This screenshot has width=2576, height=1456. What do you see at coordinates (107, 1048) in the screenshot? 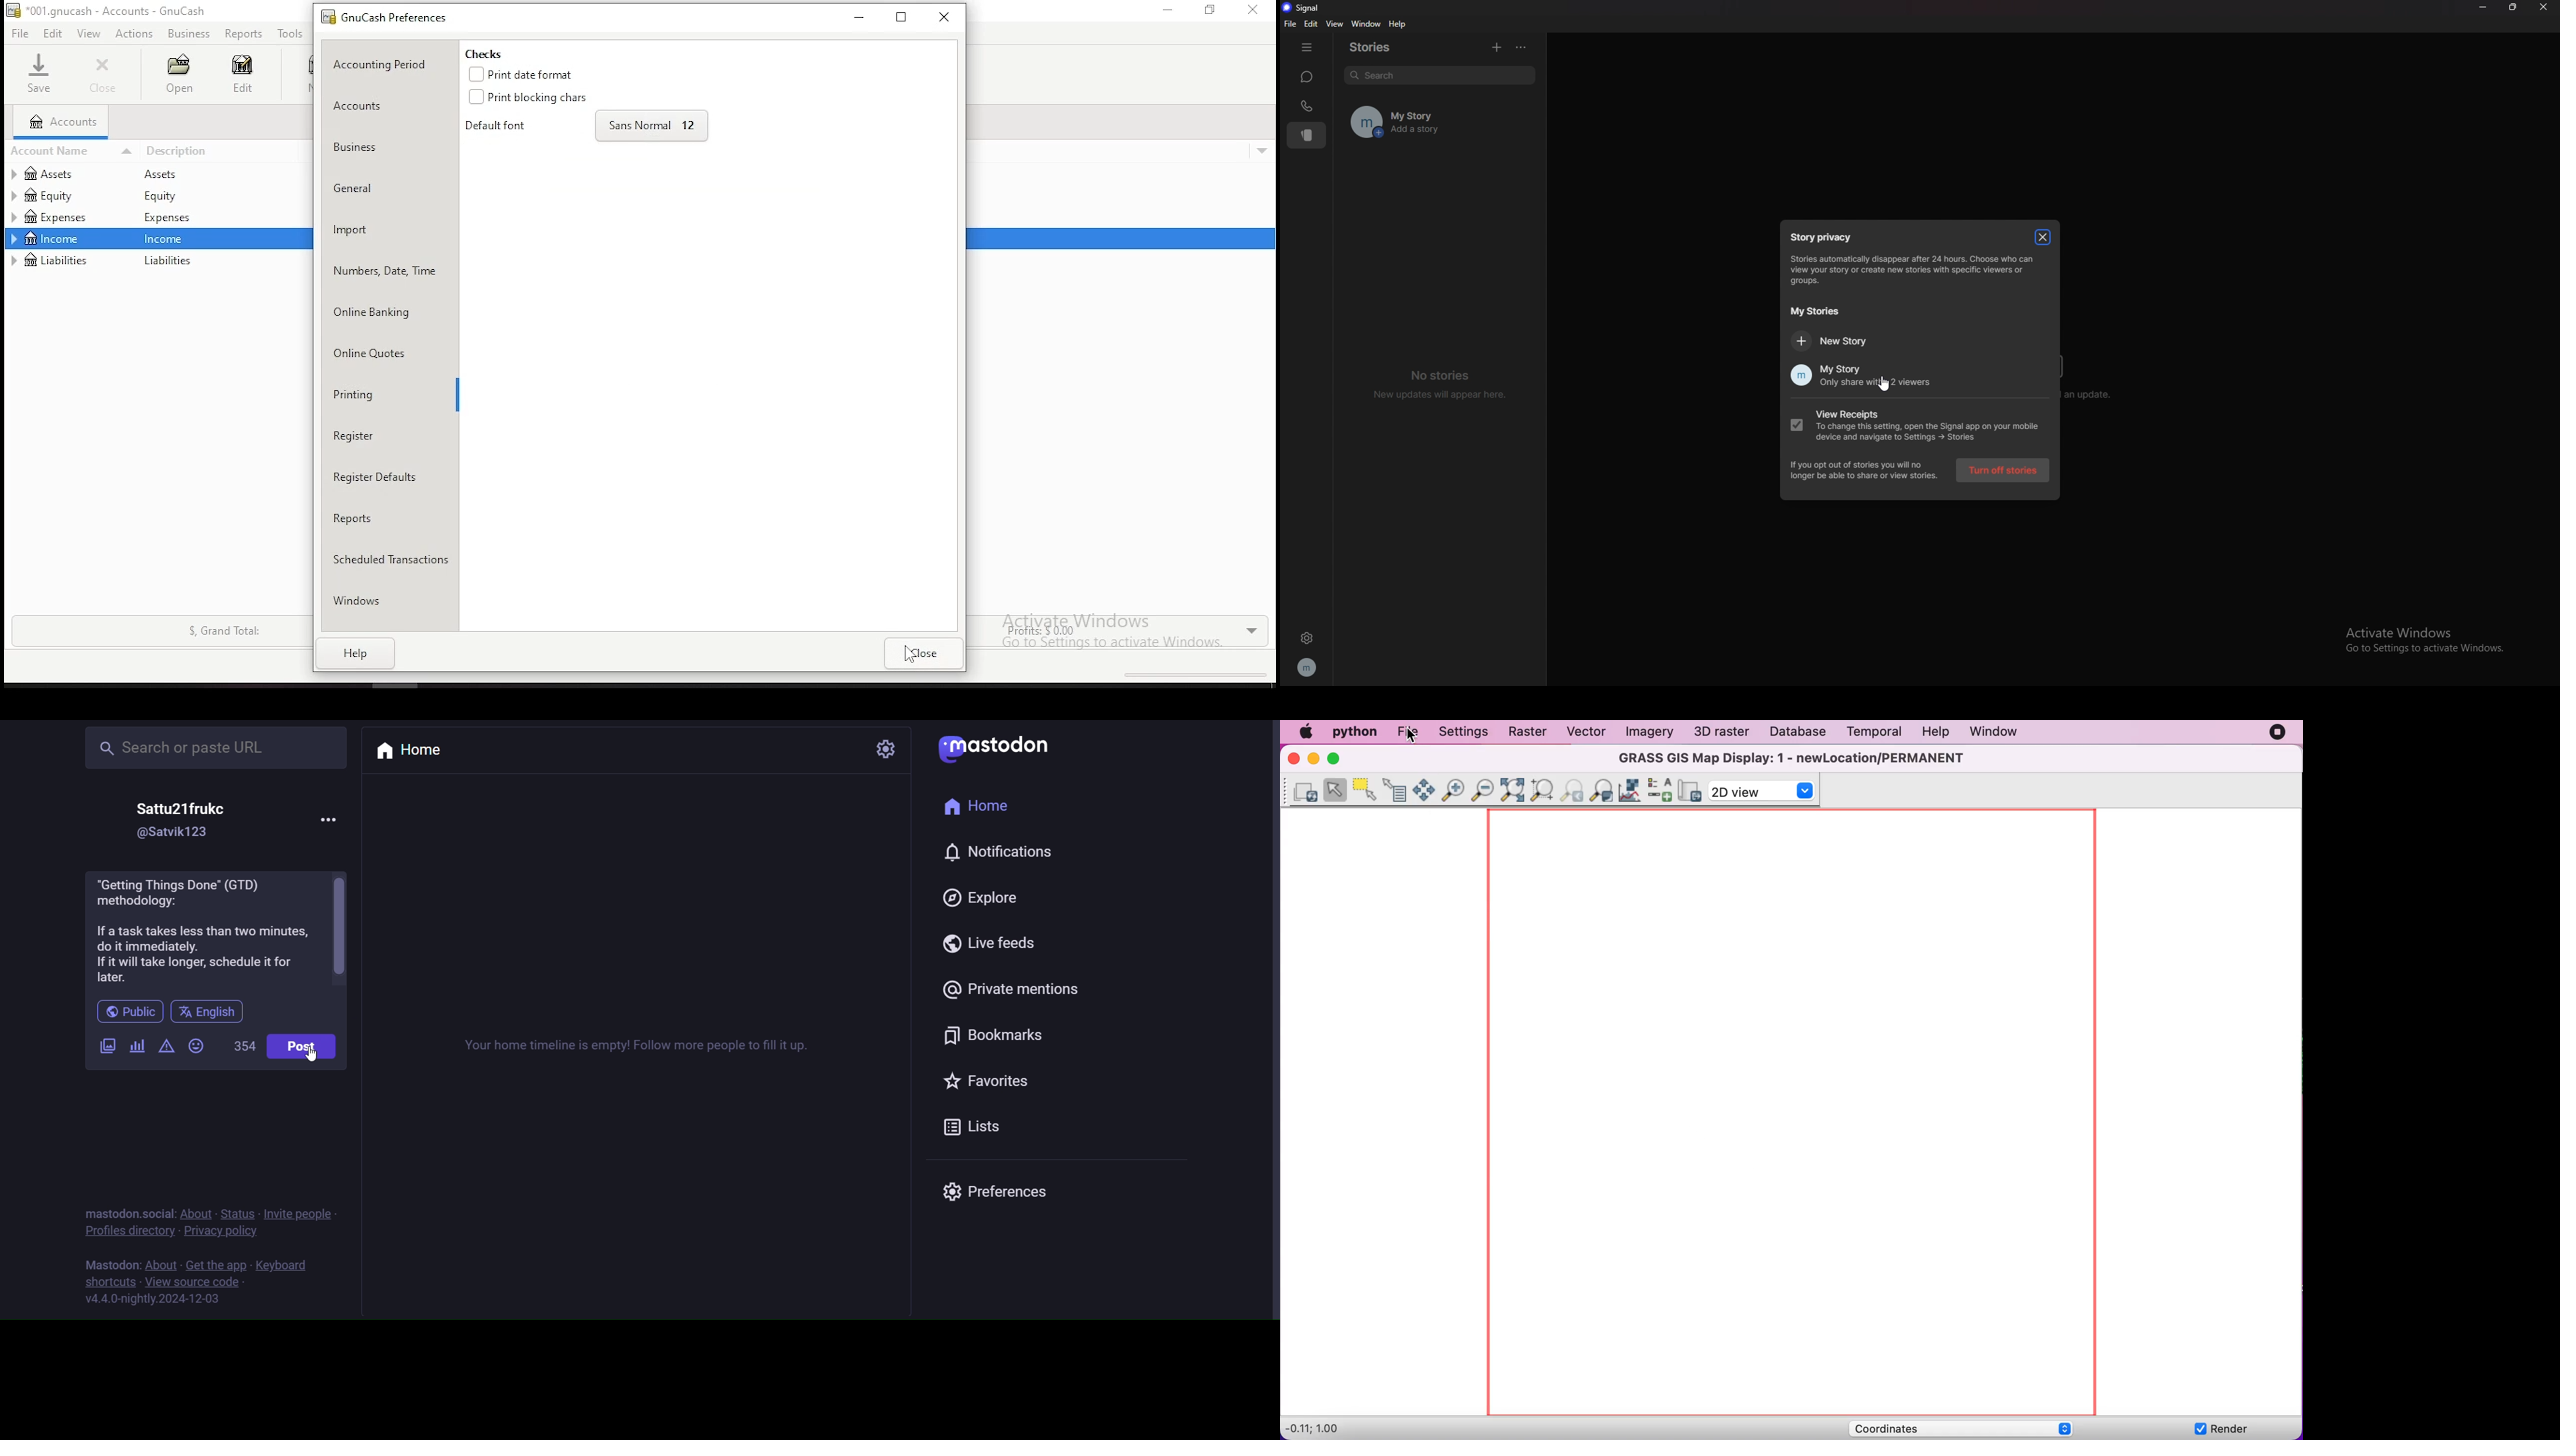
I see `images/videos` at bounding box center [107, 1048].